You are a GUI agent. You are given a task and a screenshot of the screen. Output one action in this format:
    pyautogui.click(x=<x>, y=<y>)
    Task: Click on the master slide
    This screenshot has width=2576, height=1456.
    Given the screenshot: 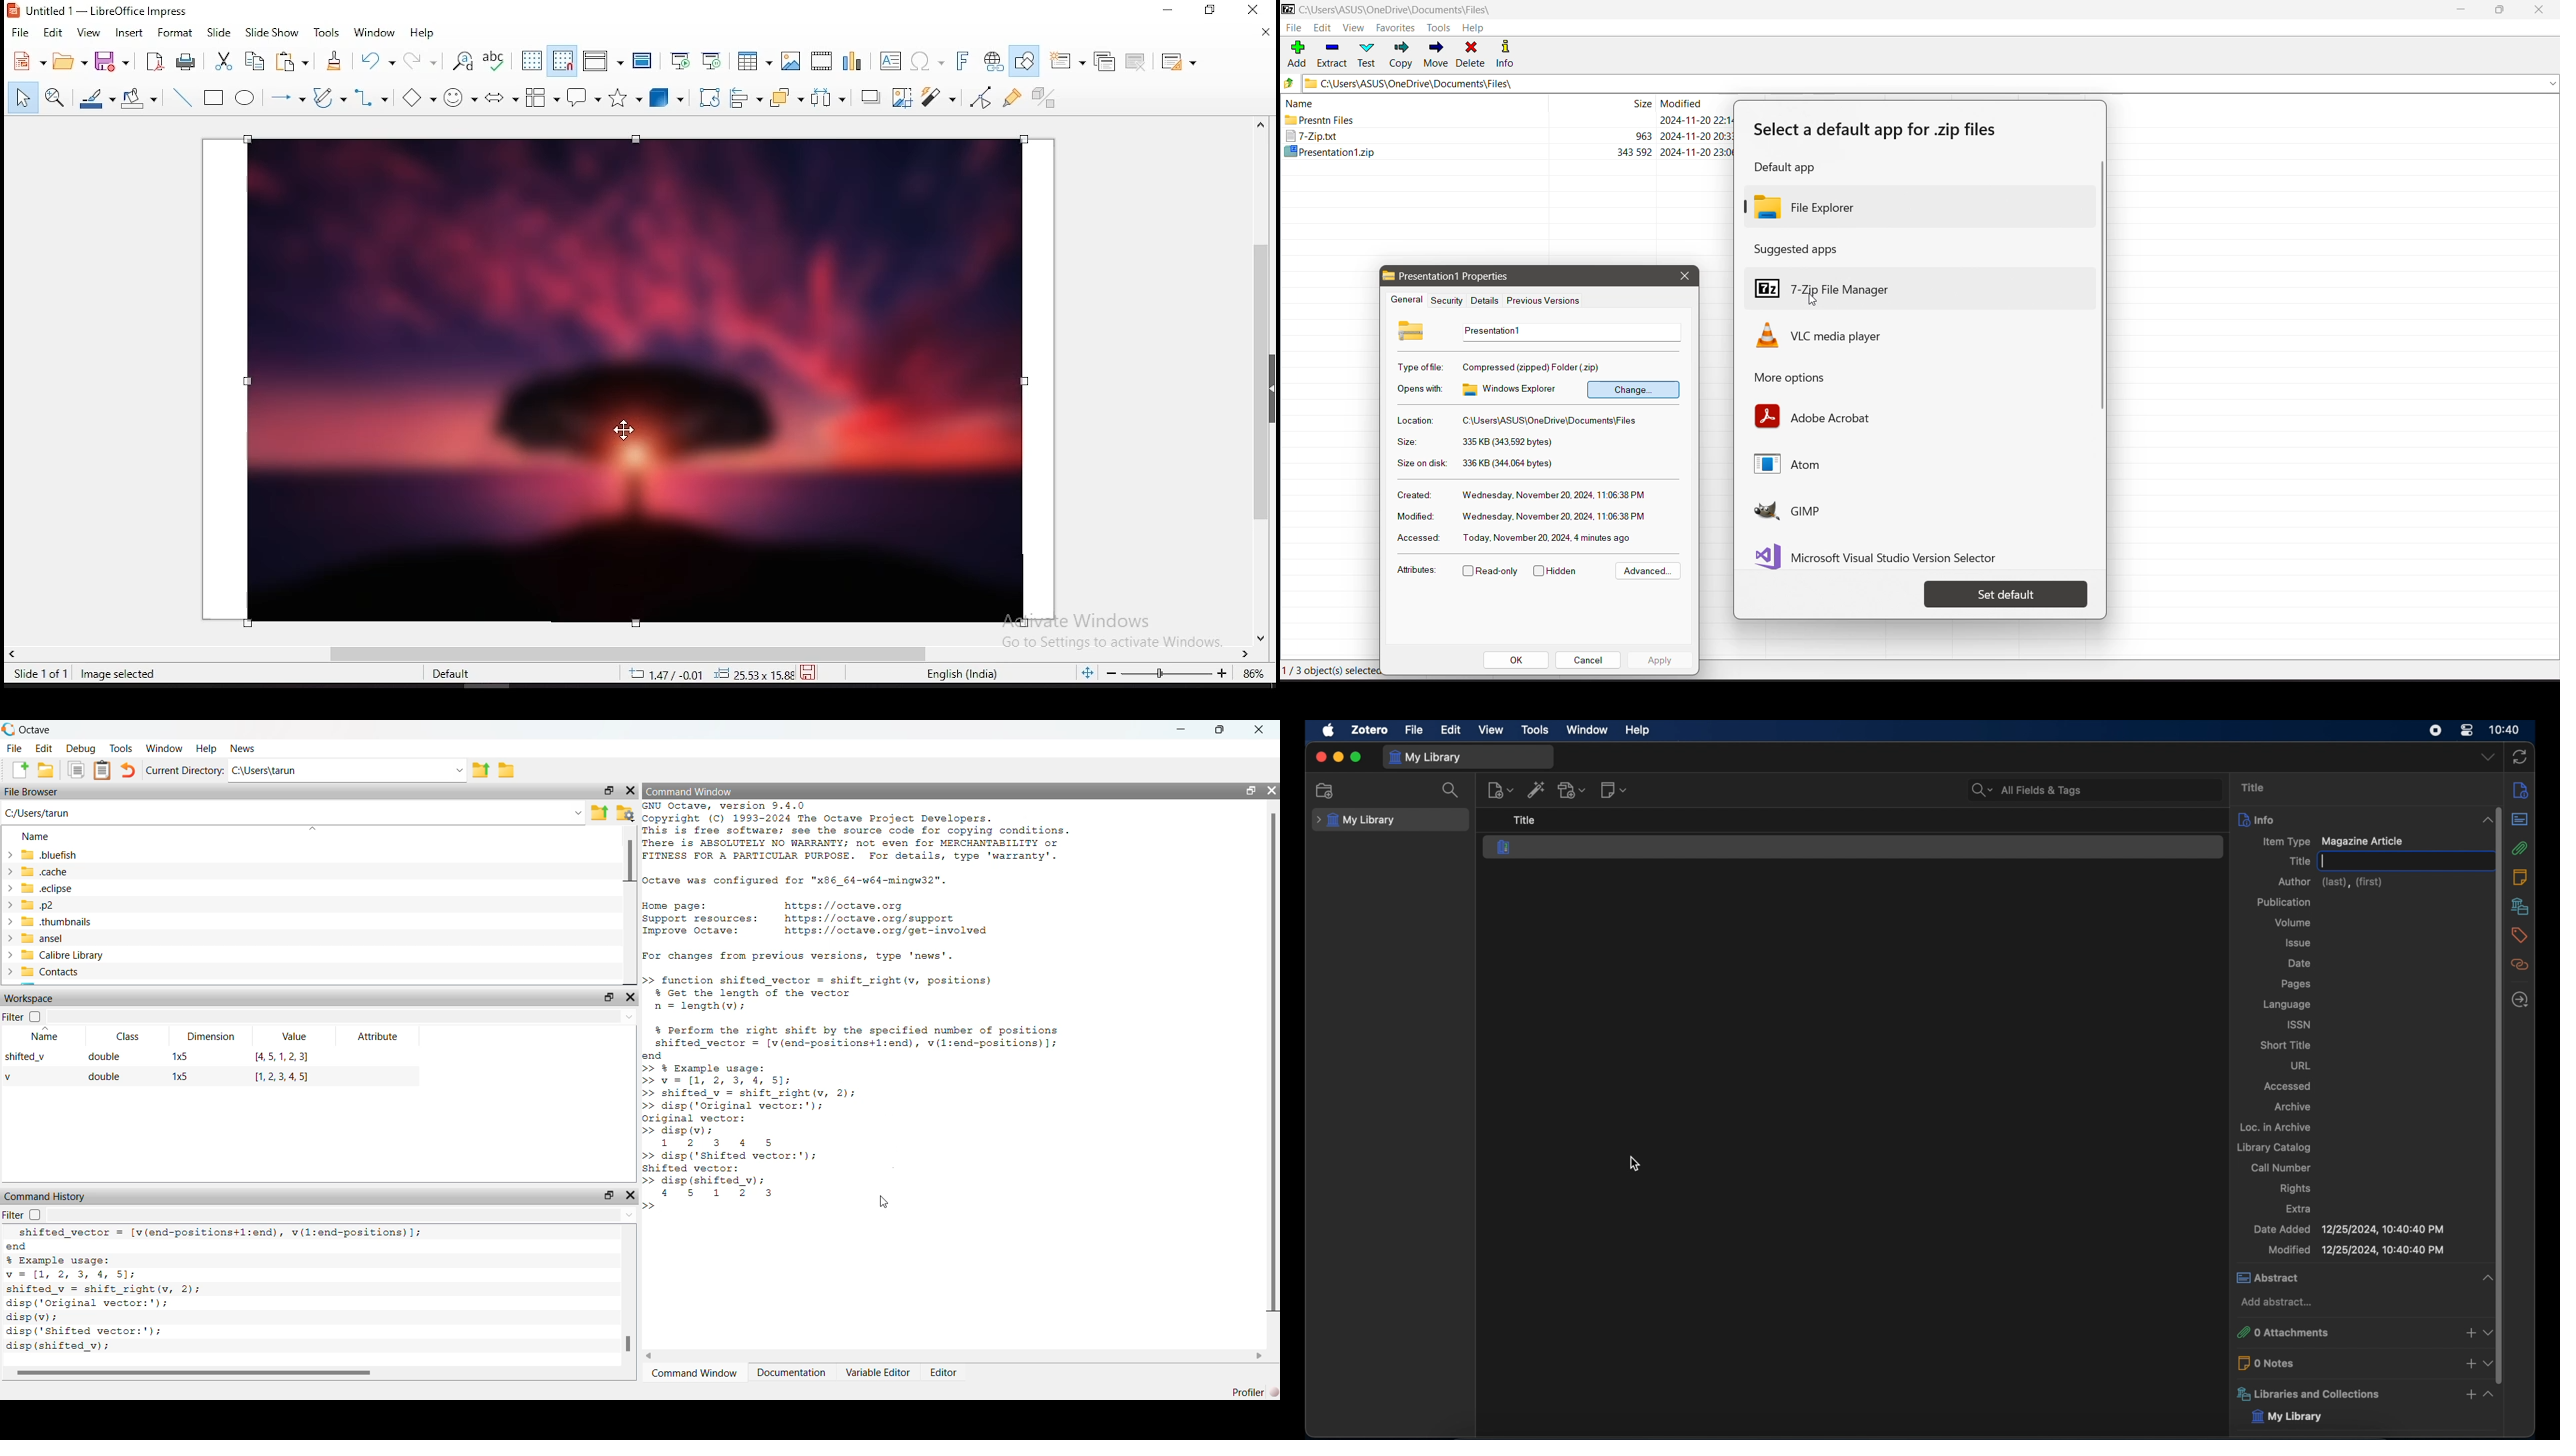 What is the action you would take?
    pyautogui.click(x=641, y=60)
    